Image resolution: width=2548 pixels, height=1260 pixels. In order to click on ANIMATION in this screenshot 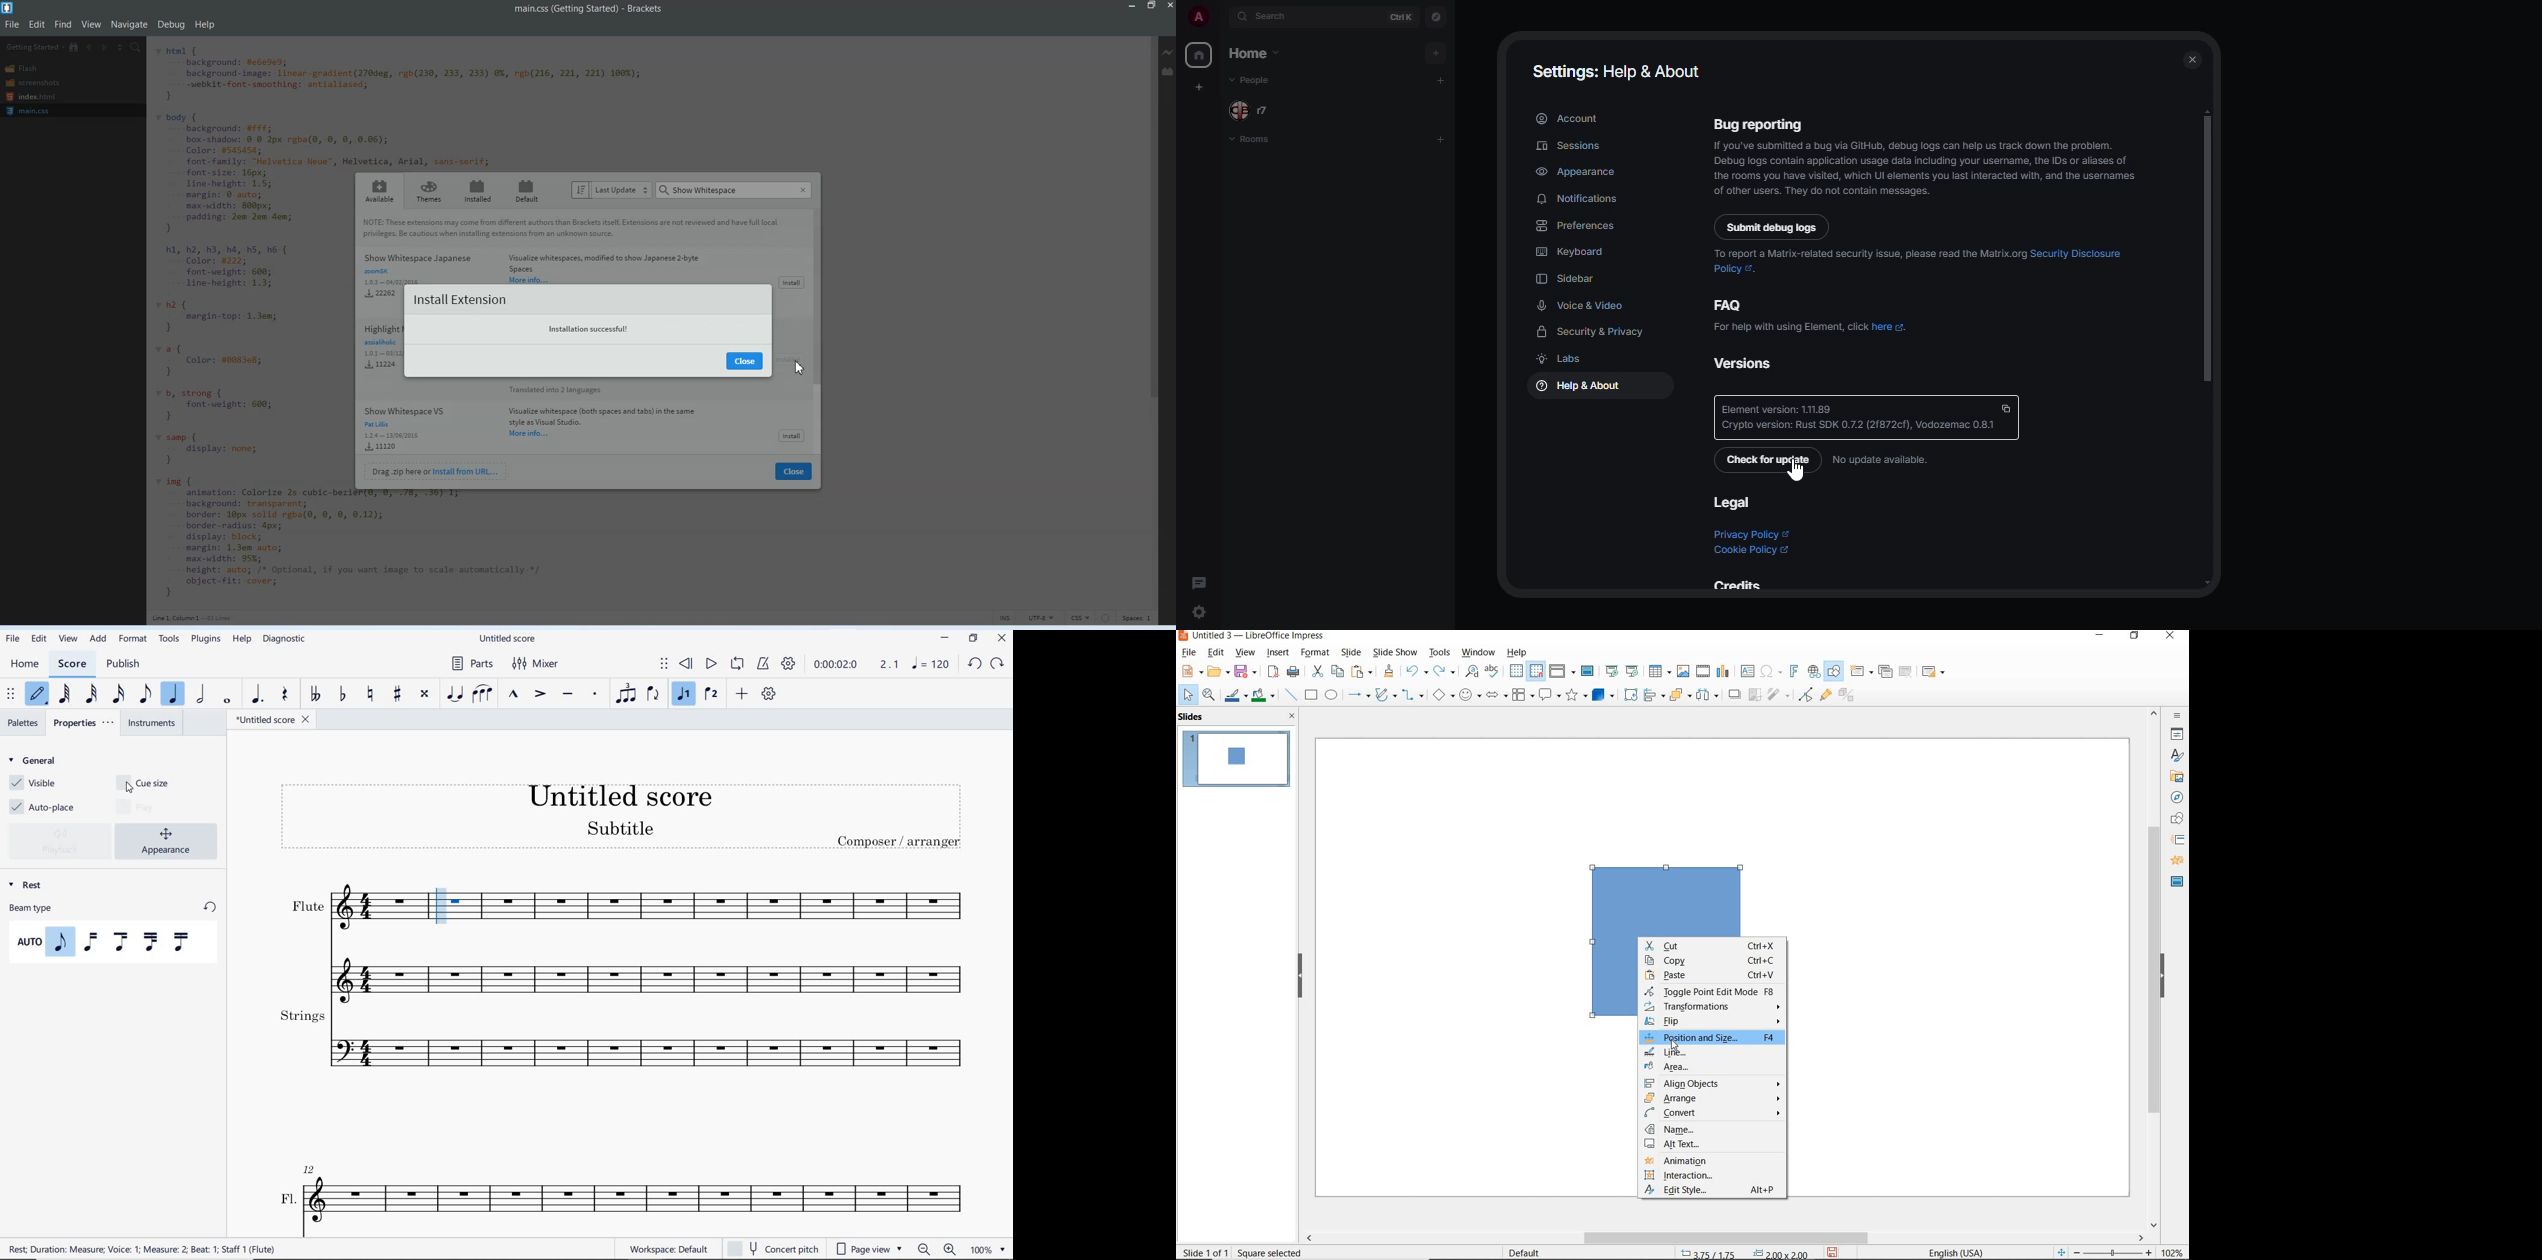, I will do `click(1711, 1163)`.